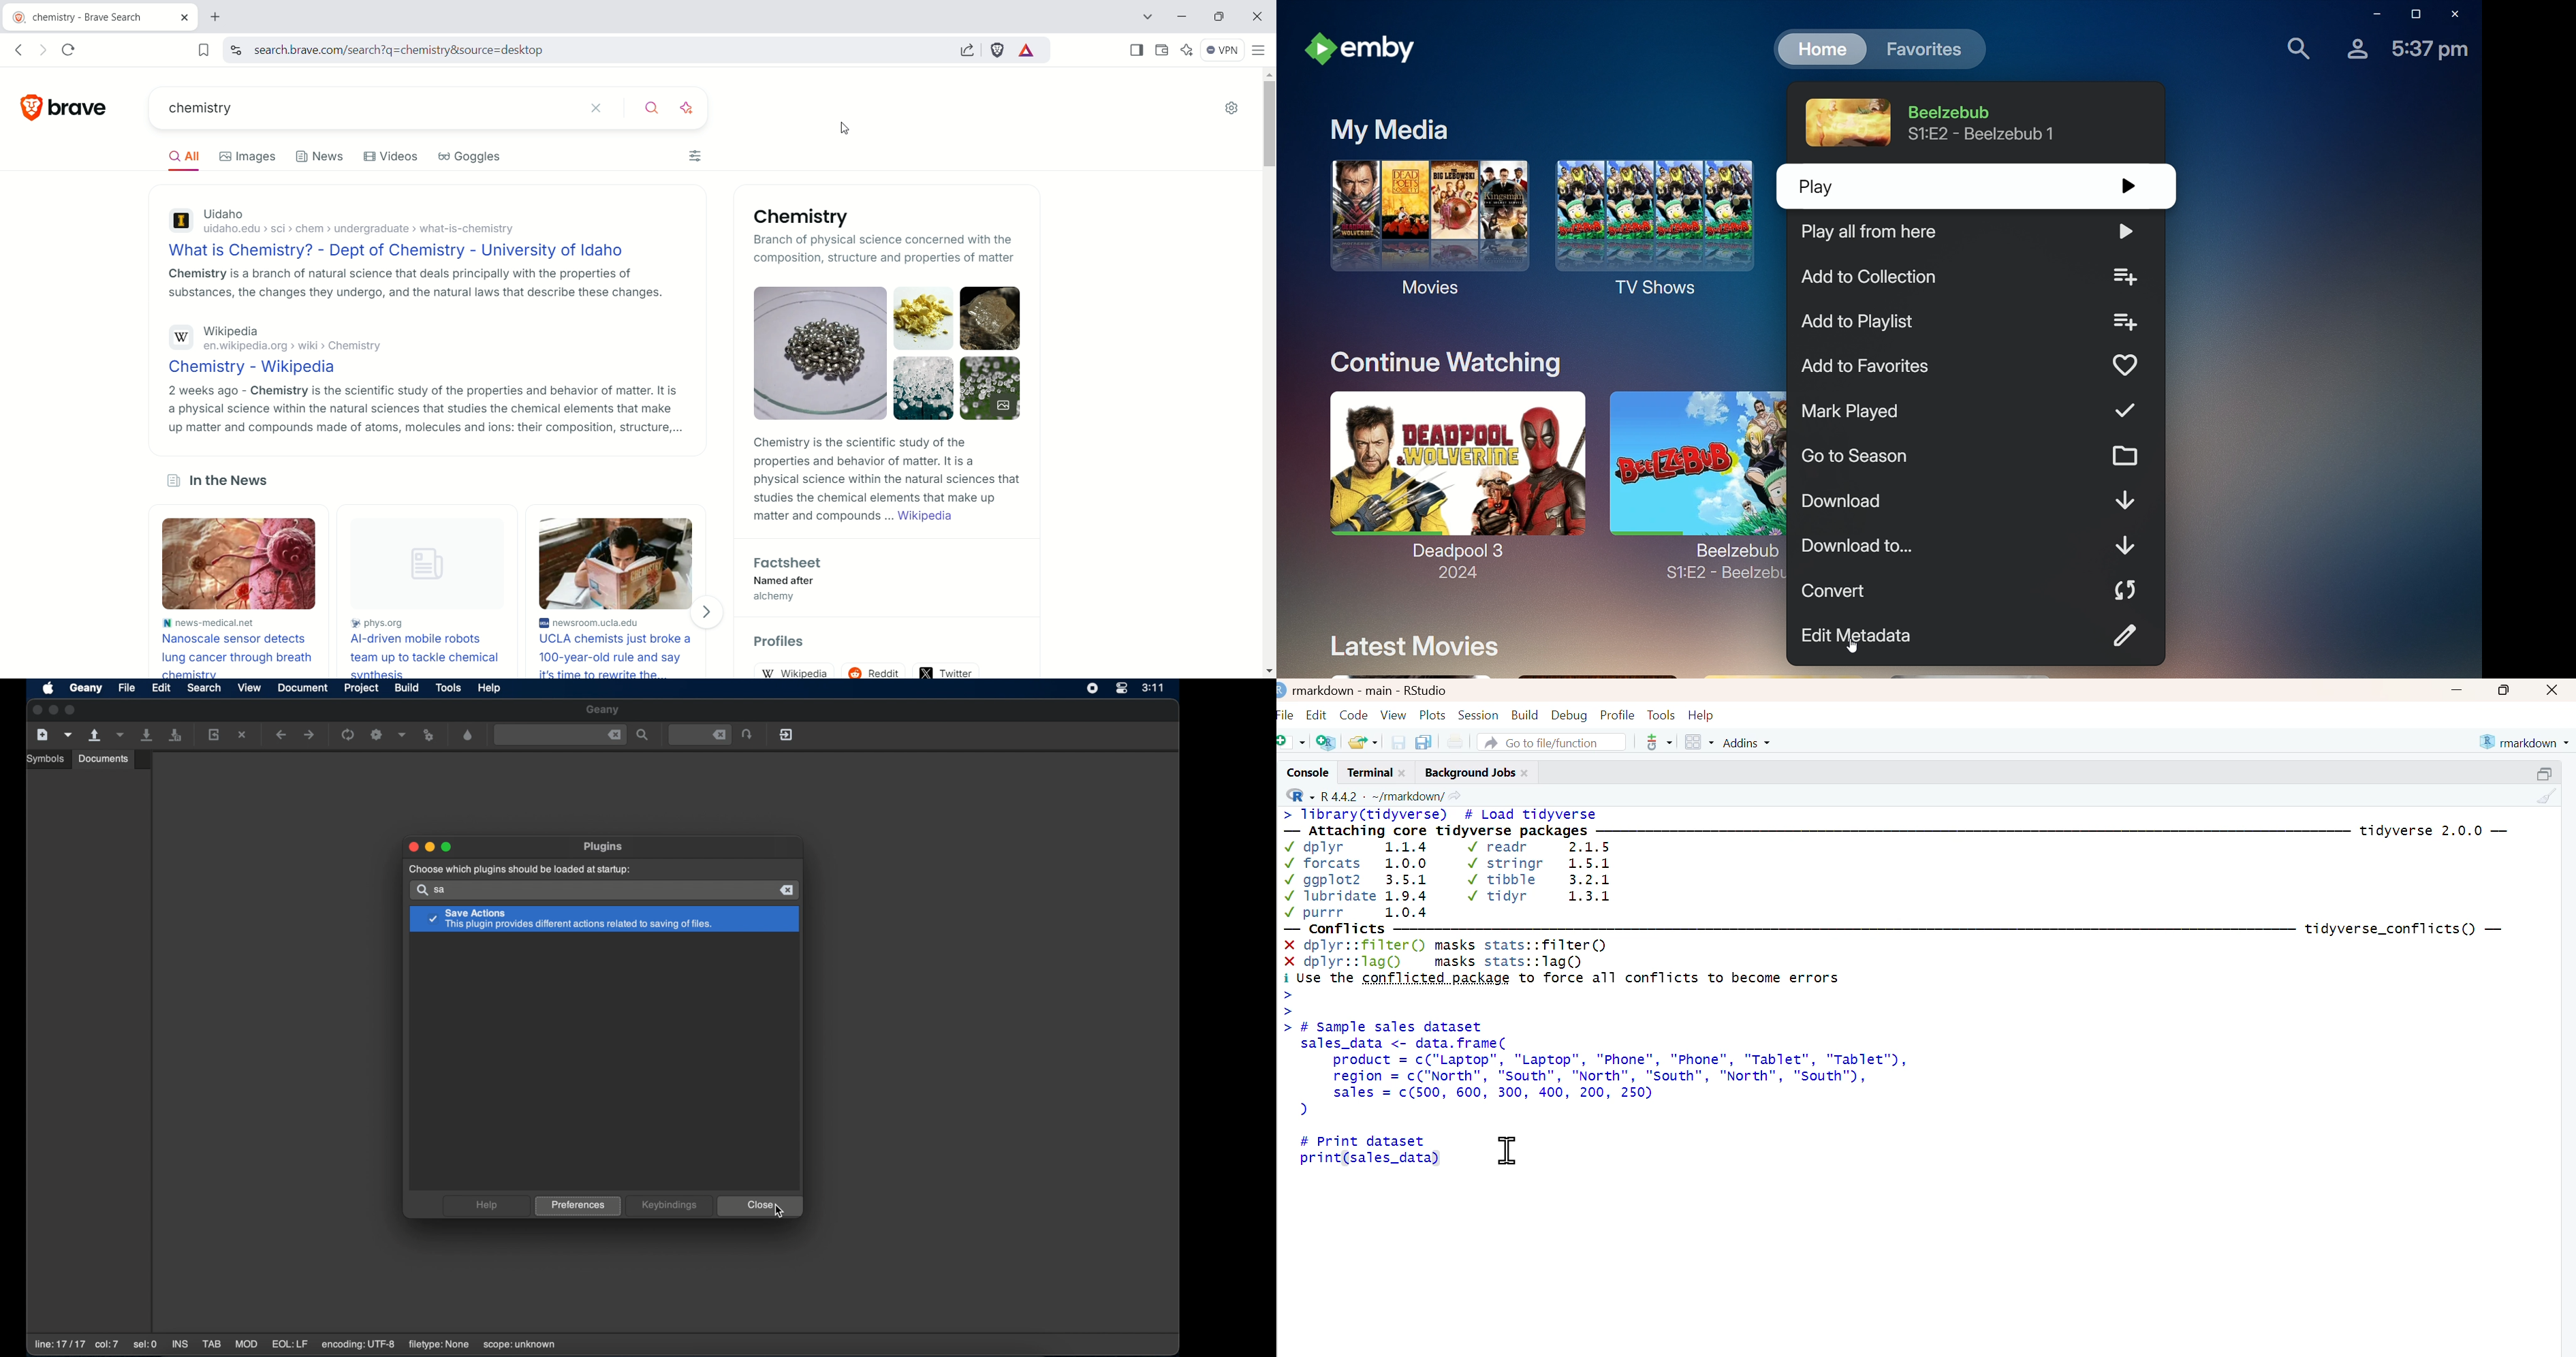  I want to click on close, so click(788, 890).